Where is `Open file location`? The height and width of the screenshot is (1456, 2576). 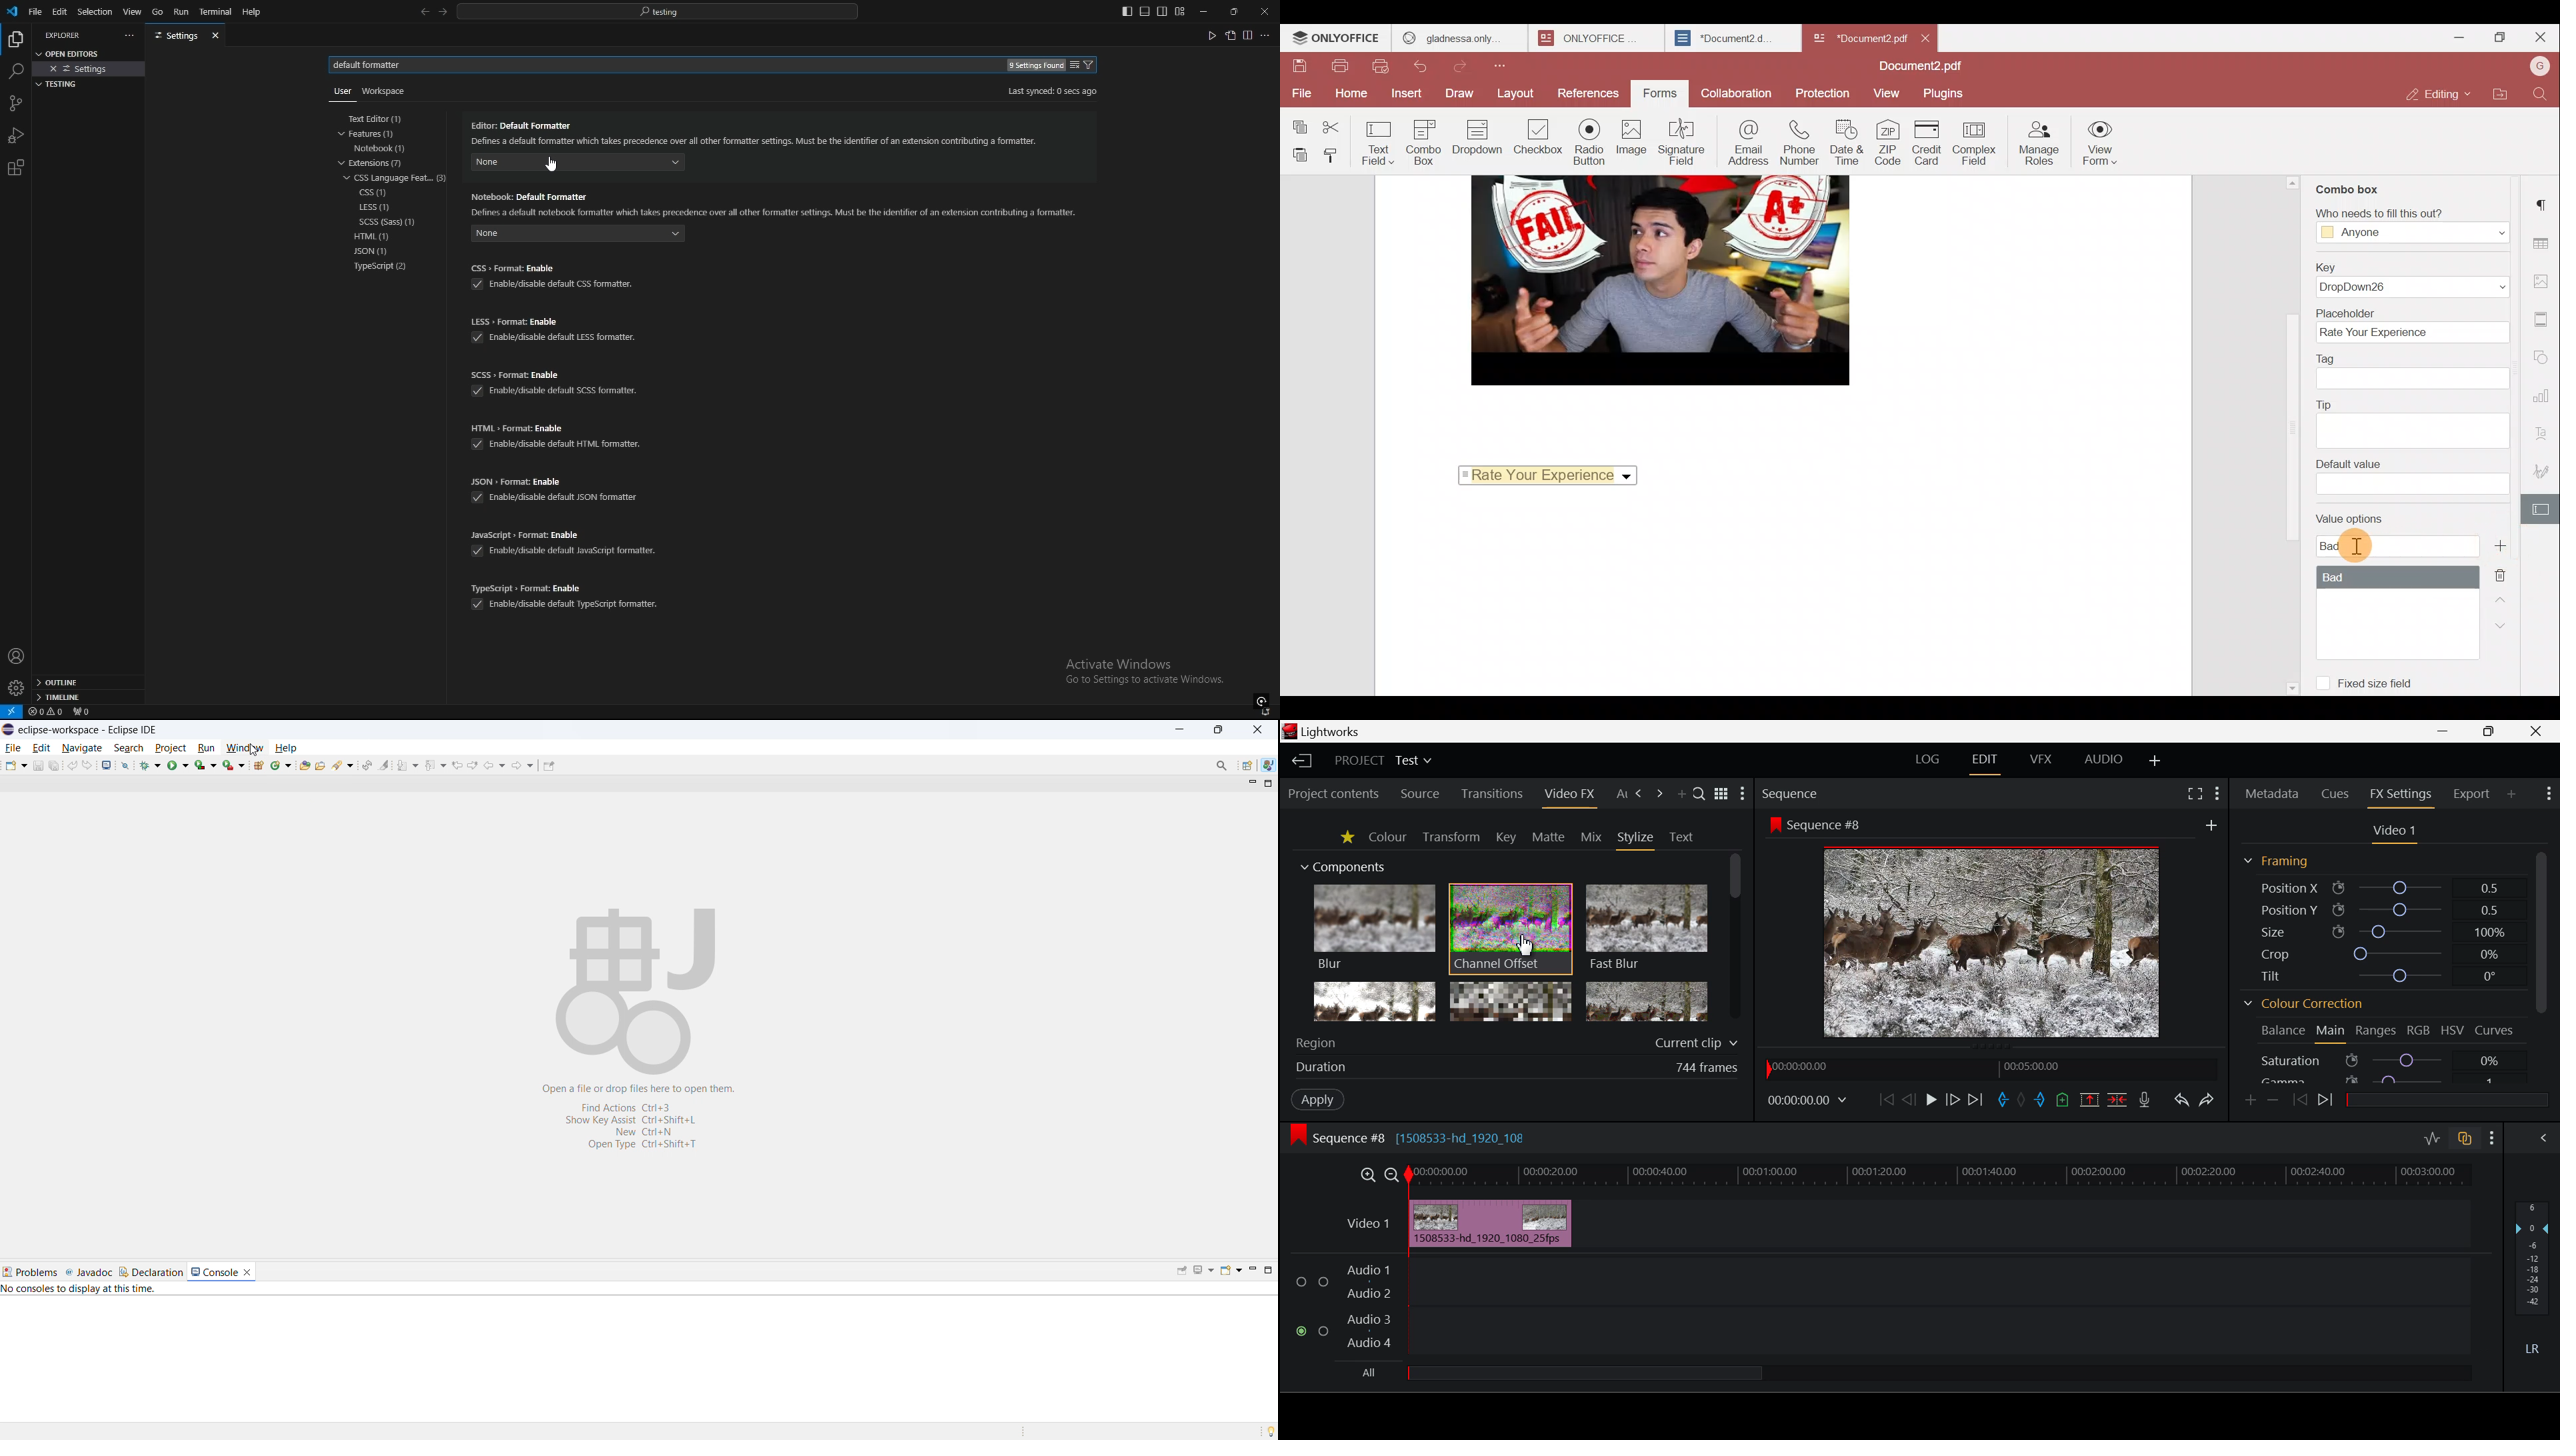 Open file location is located at coordinates (2497, 97).